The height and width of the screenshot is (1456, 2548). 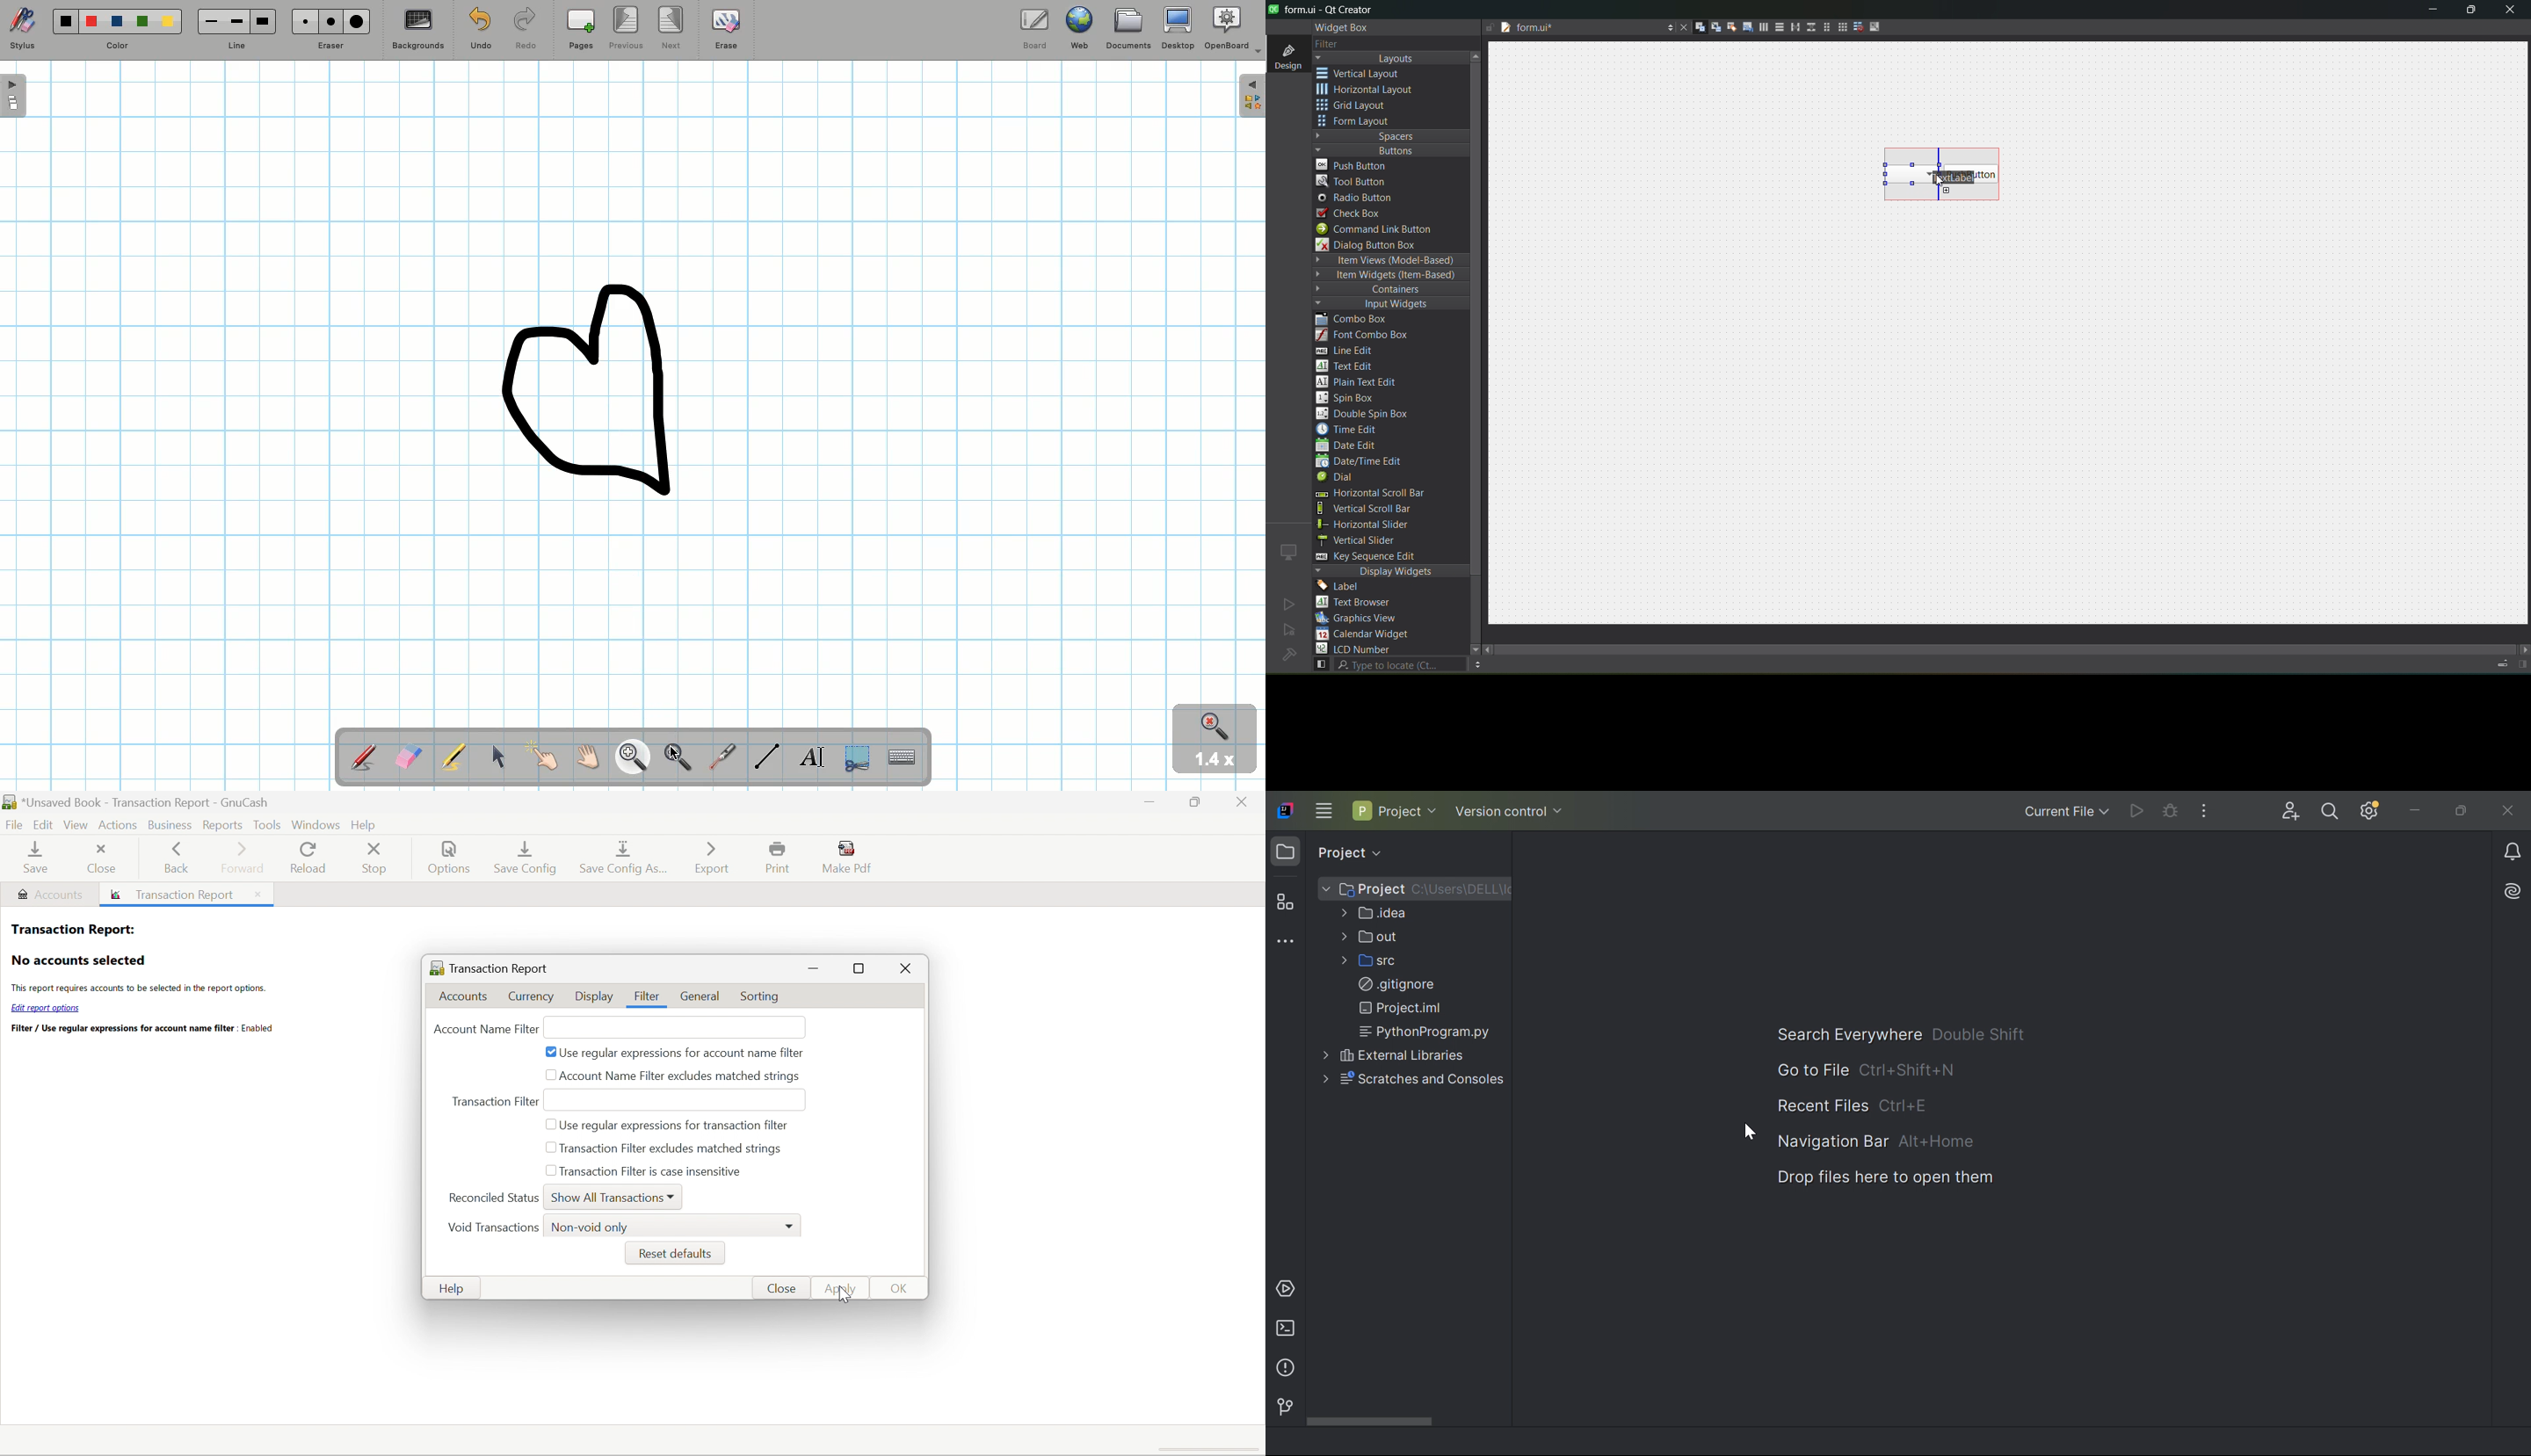 I want to click on Minimize, so click(x=1146, y=803).